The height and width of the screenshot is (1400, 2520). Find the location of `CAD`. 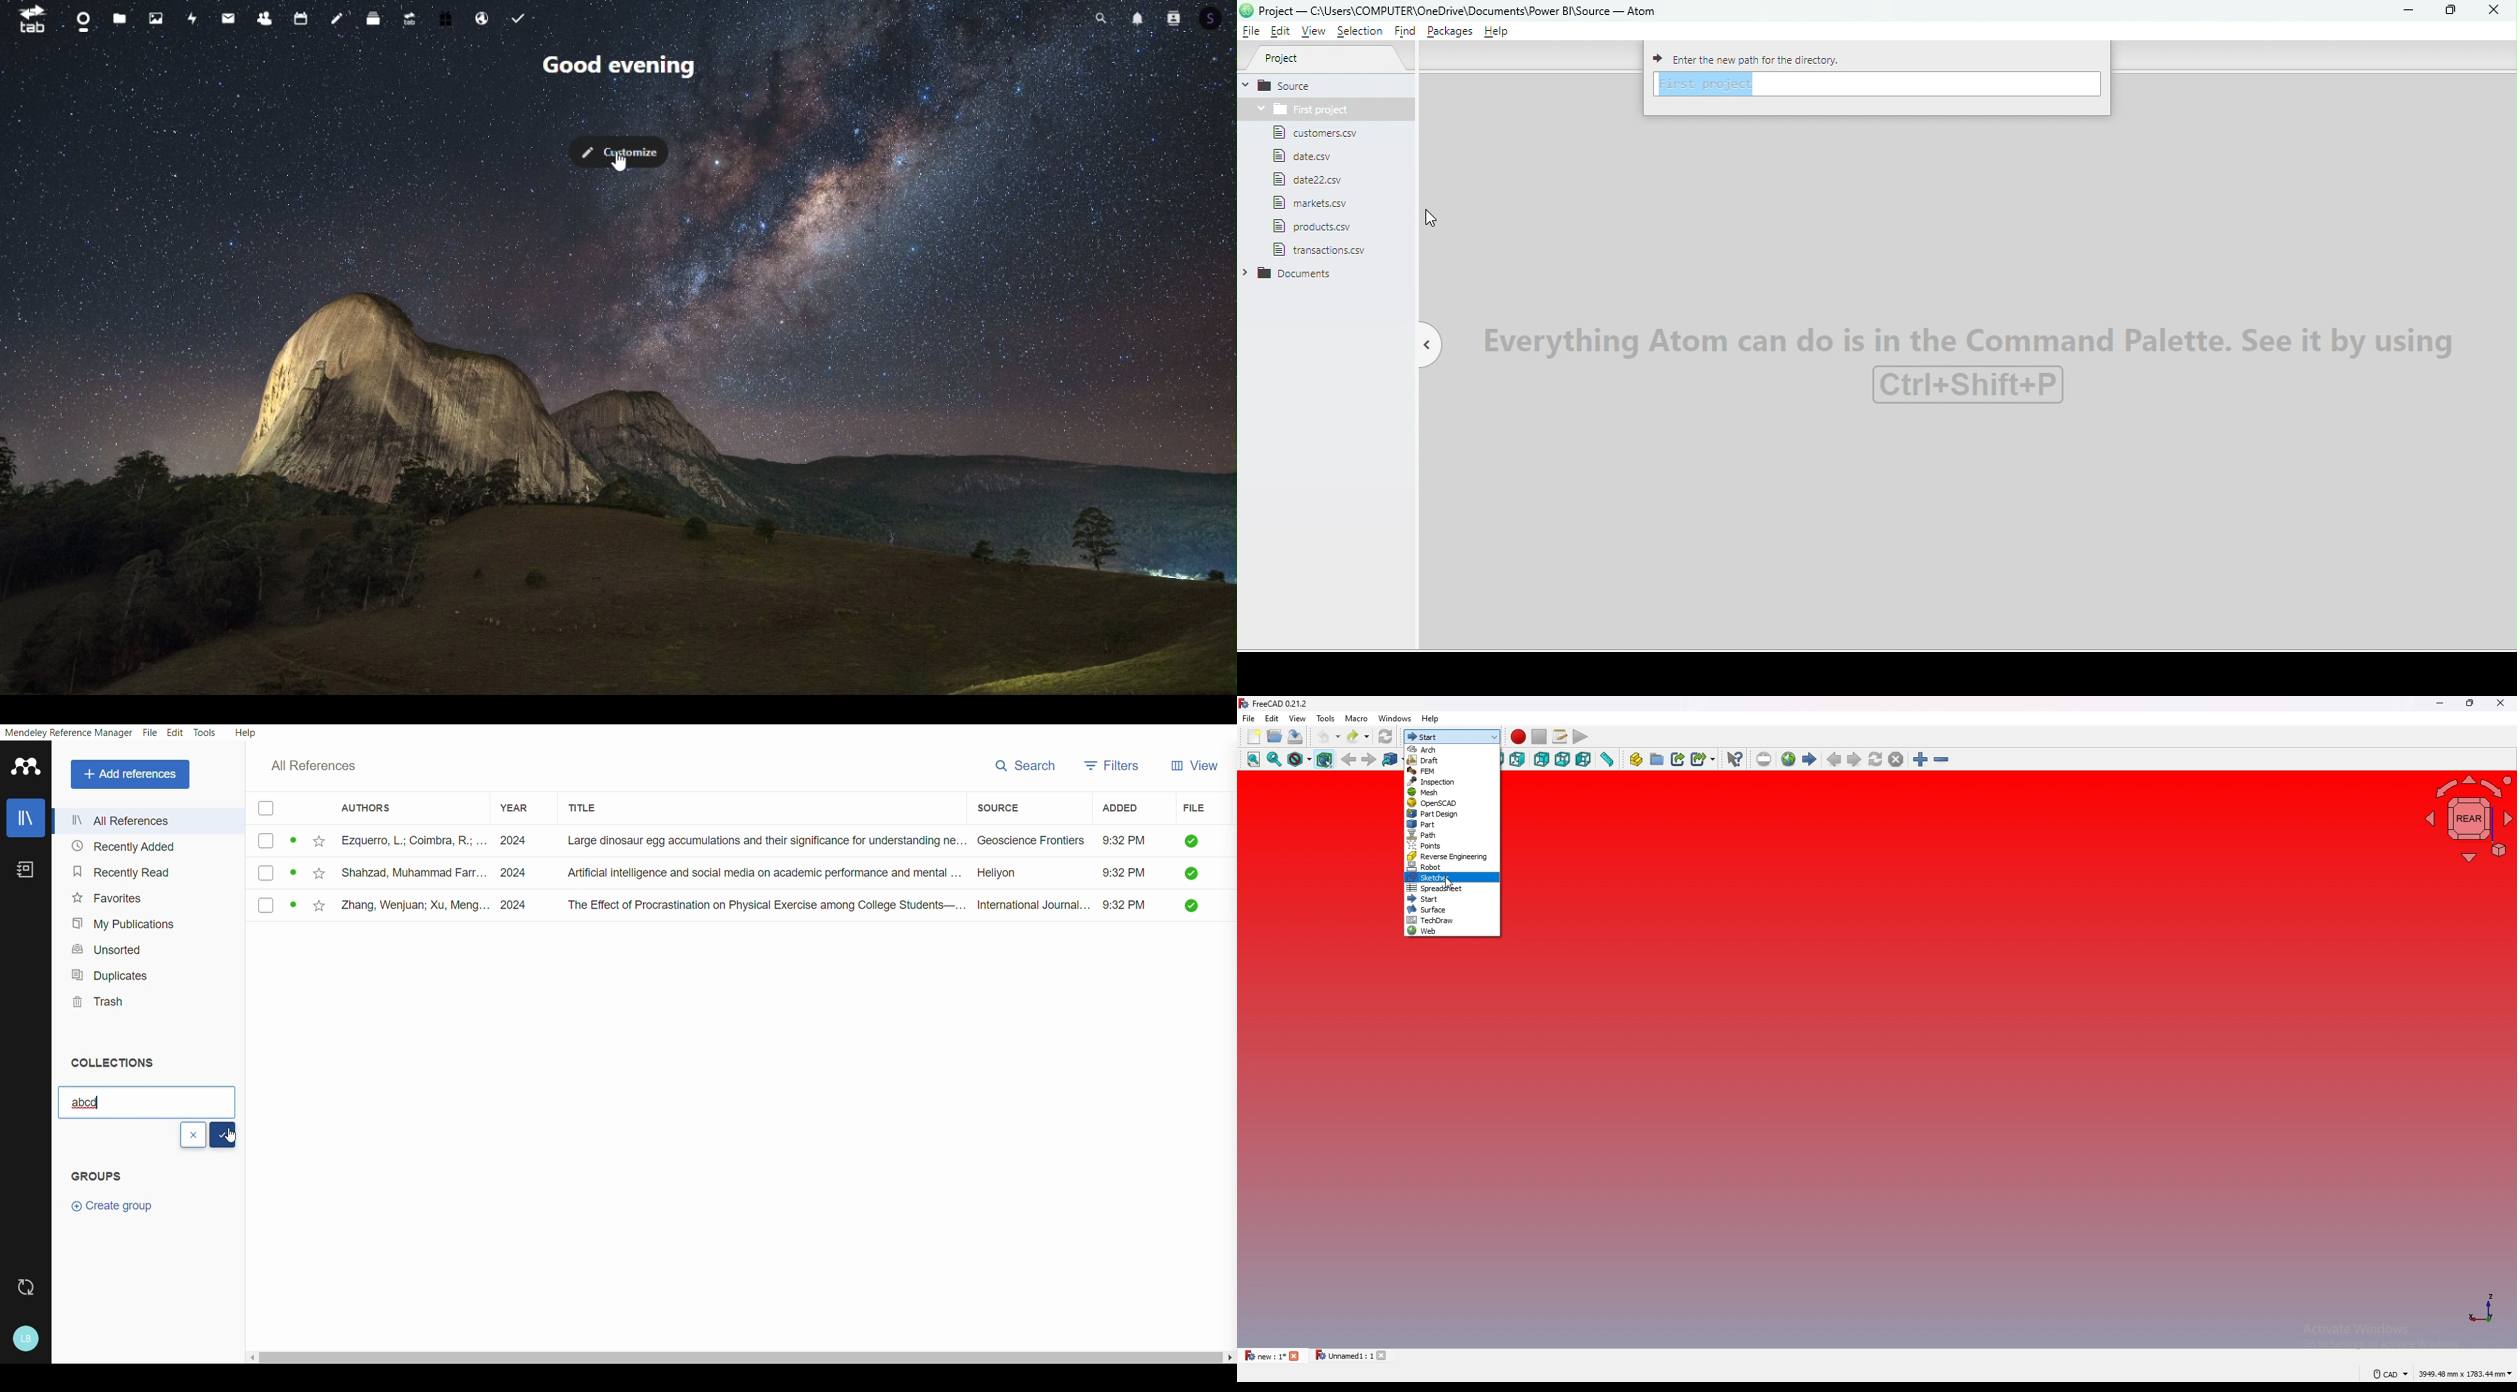

CAD is located at coordinates (2386, 1374).